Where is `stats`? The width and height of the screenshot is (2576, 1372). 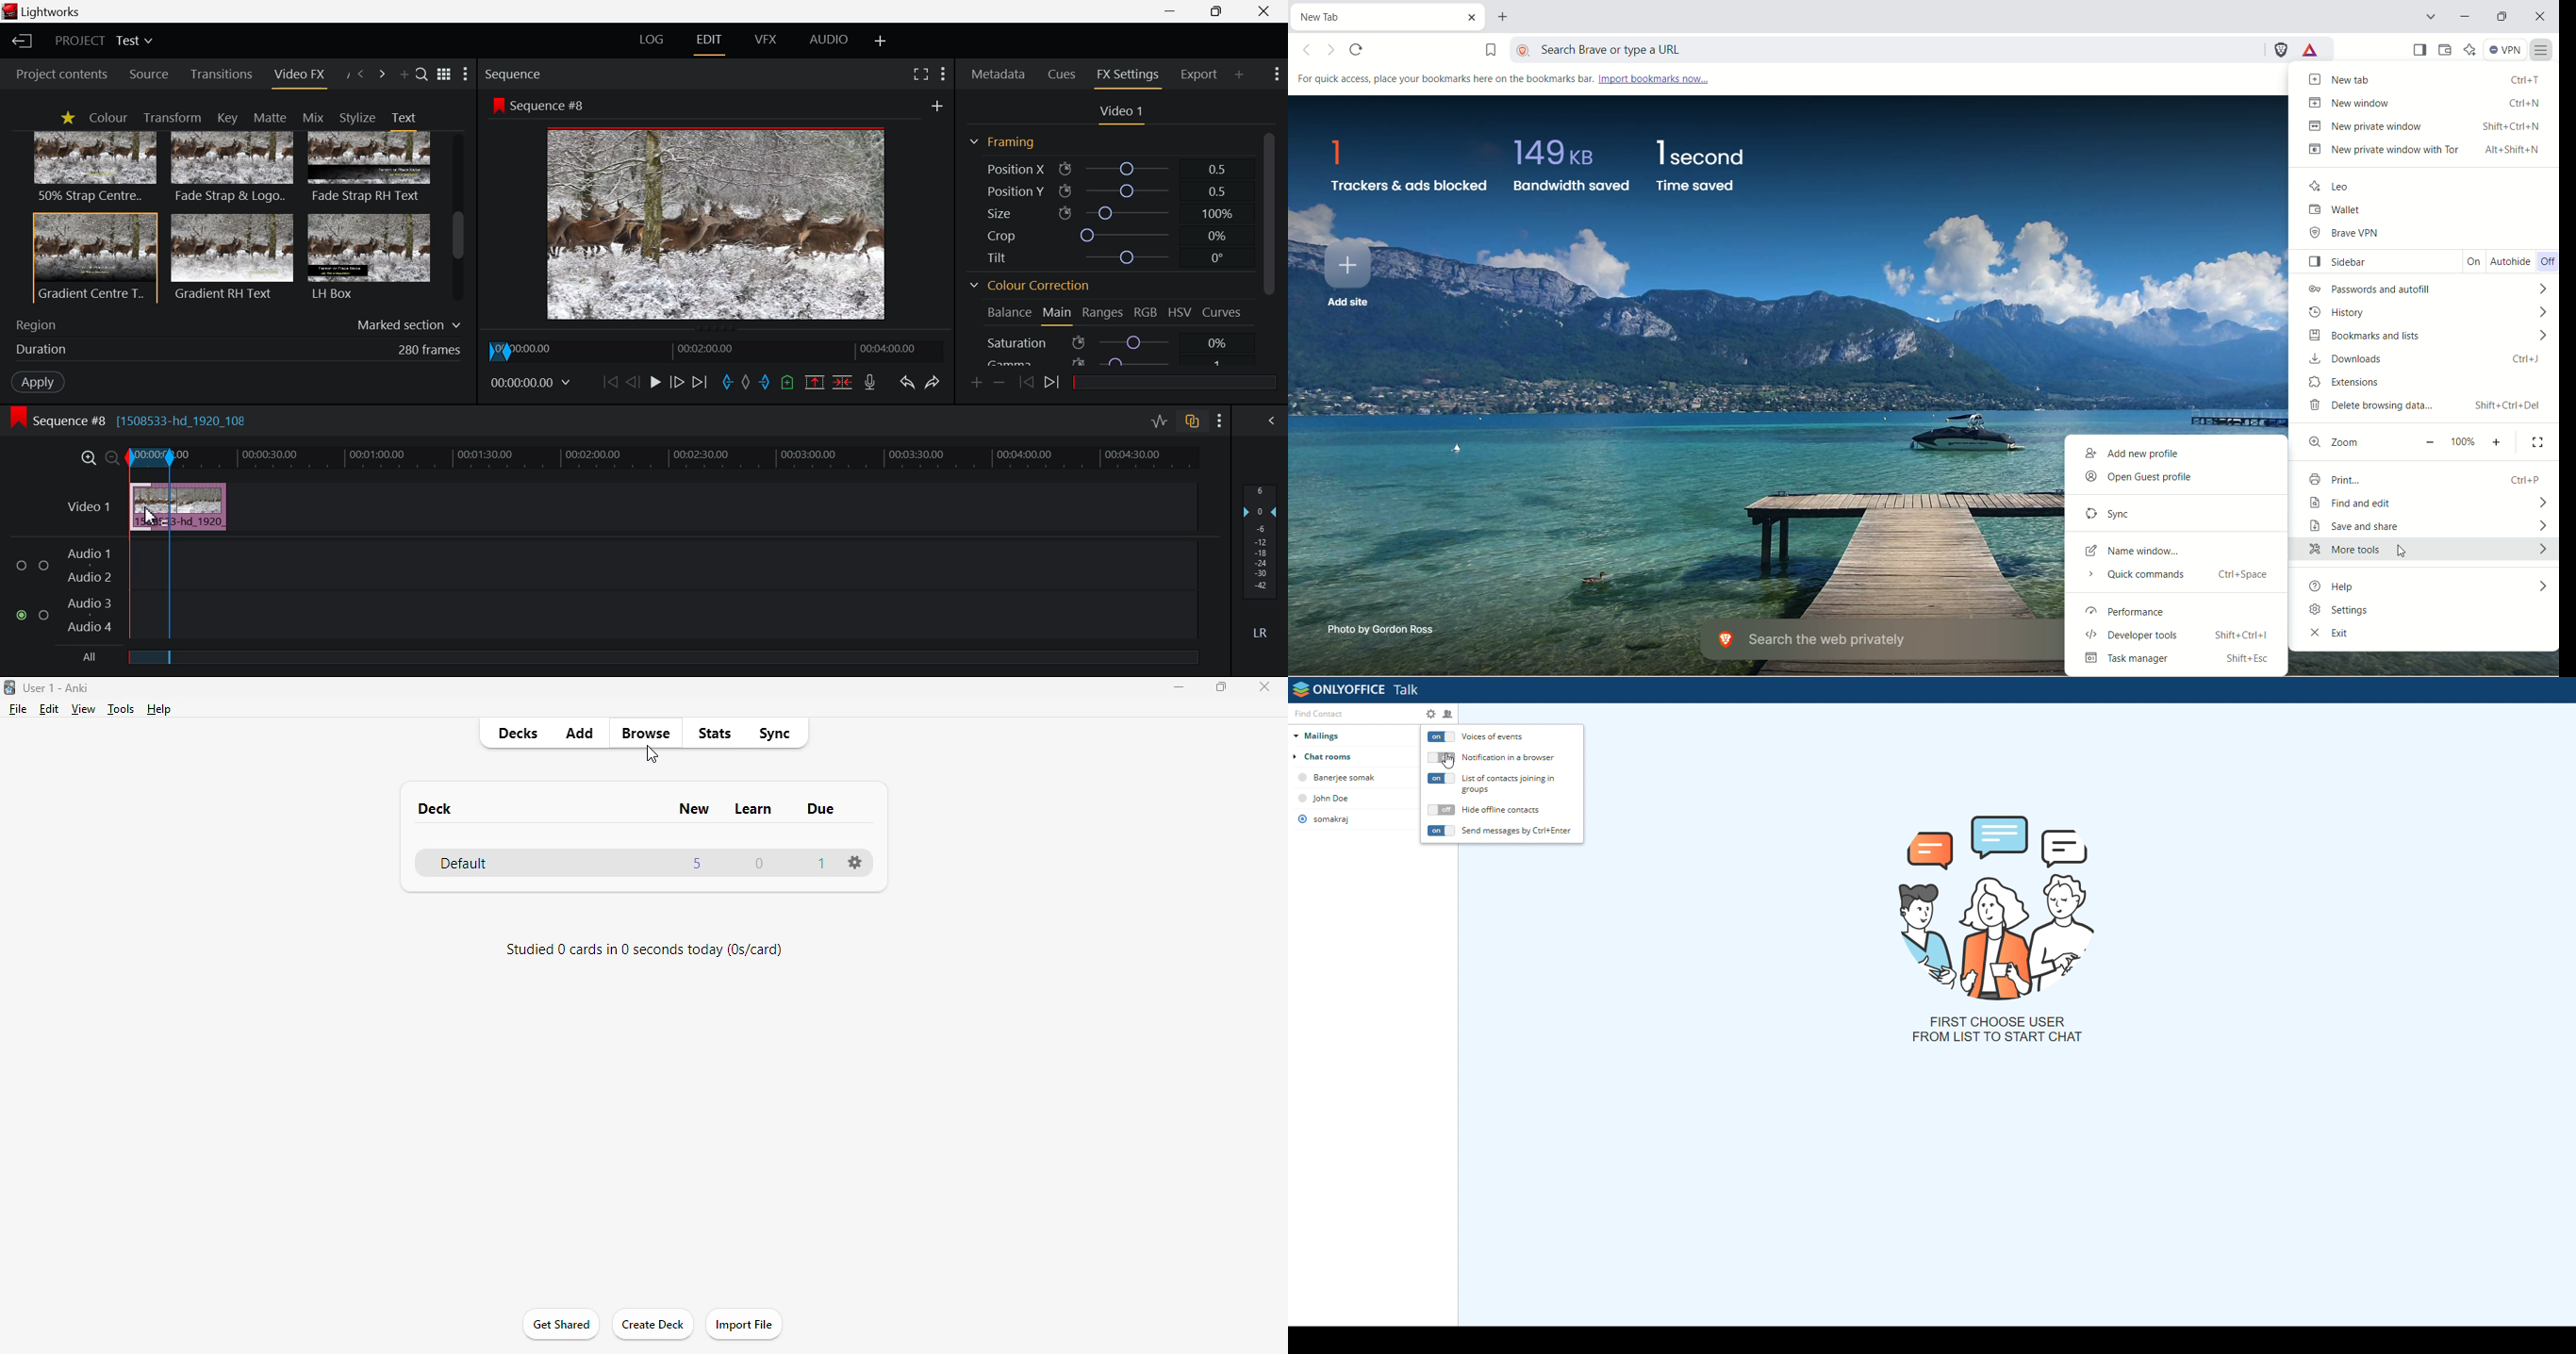 stats is located at coordinates (715, 733).